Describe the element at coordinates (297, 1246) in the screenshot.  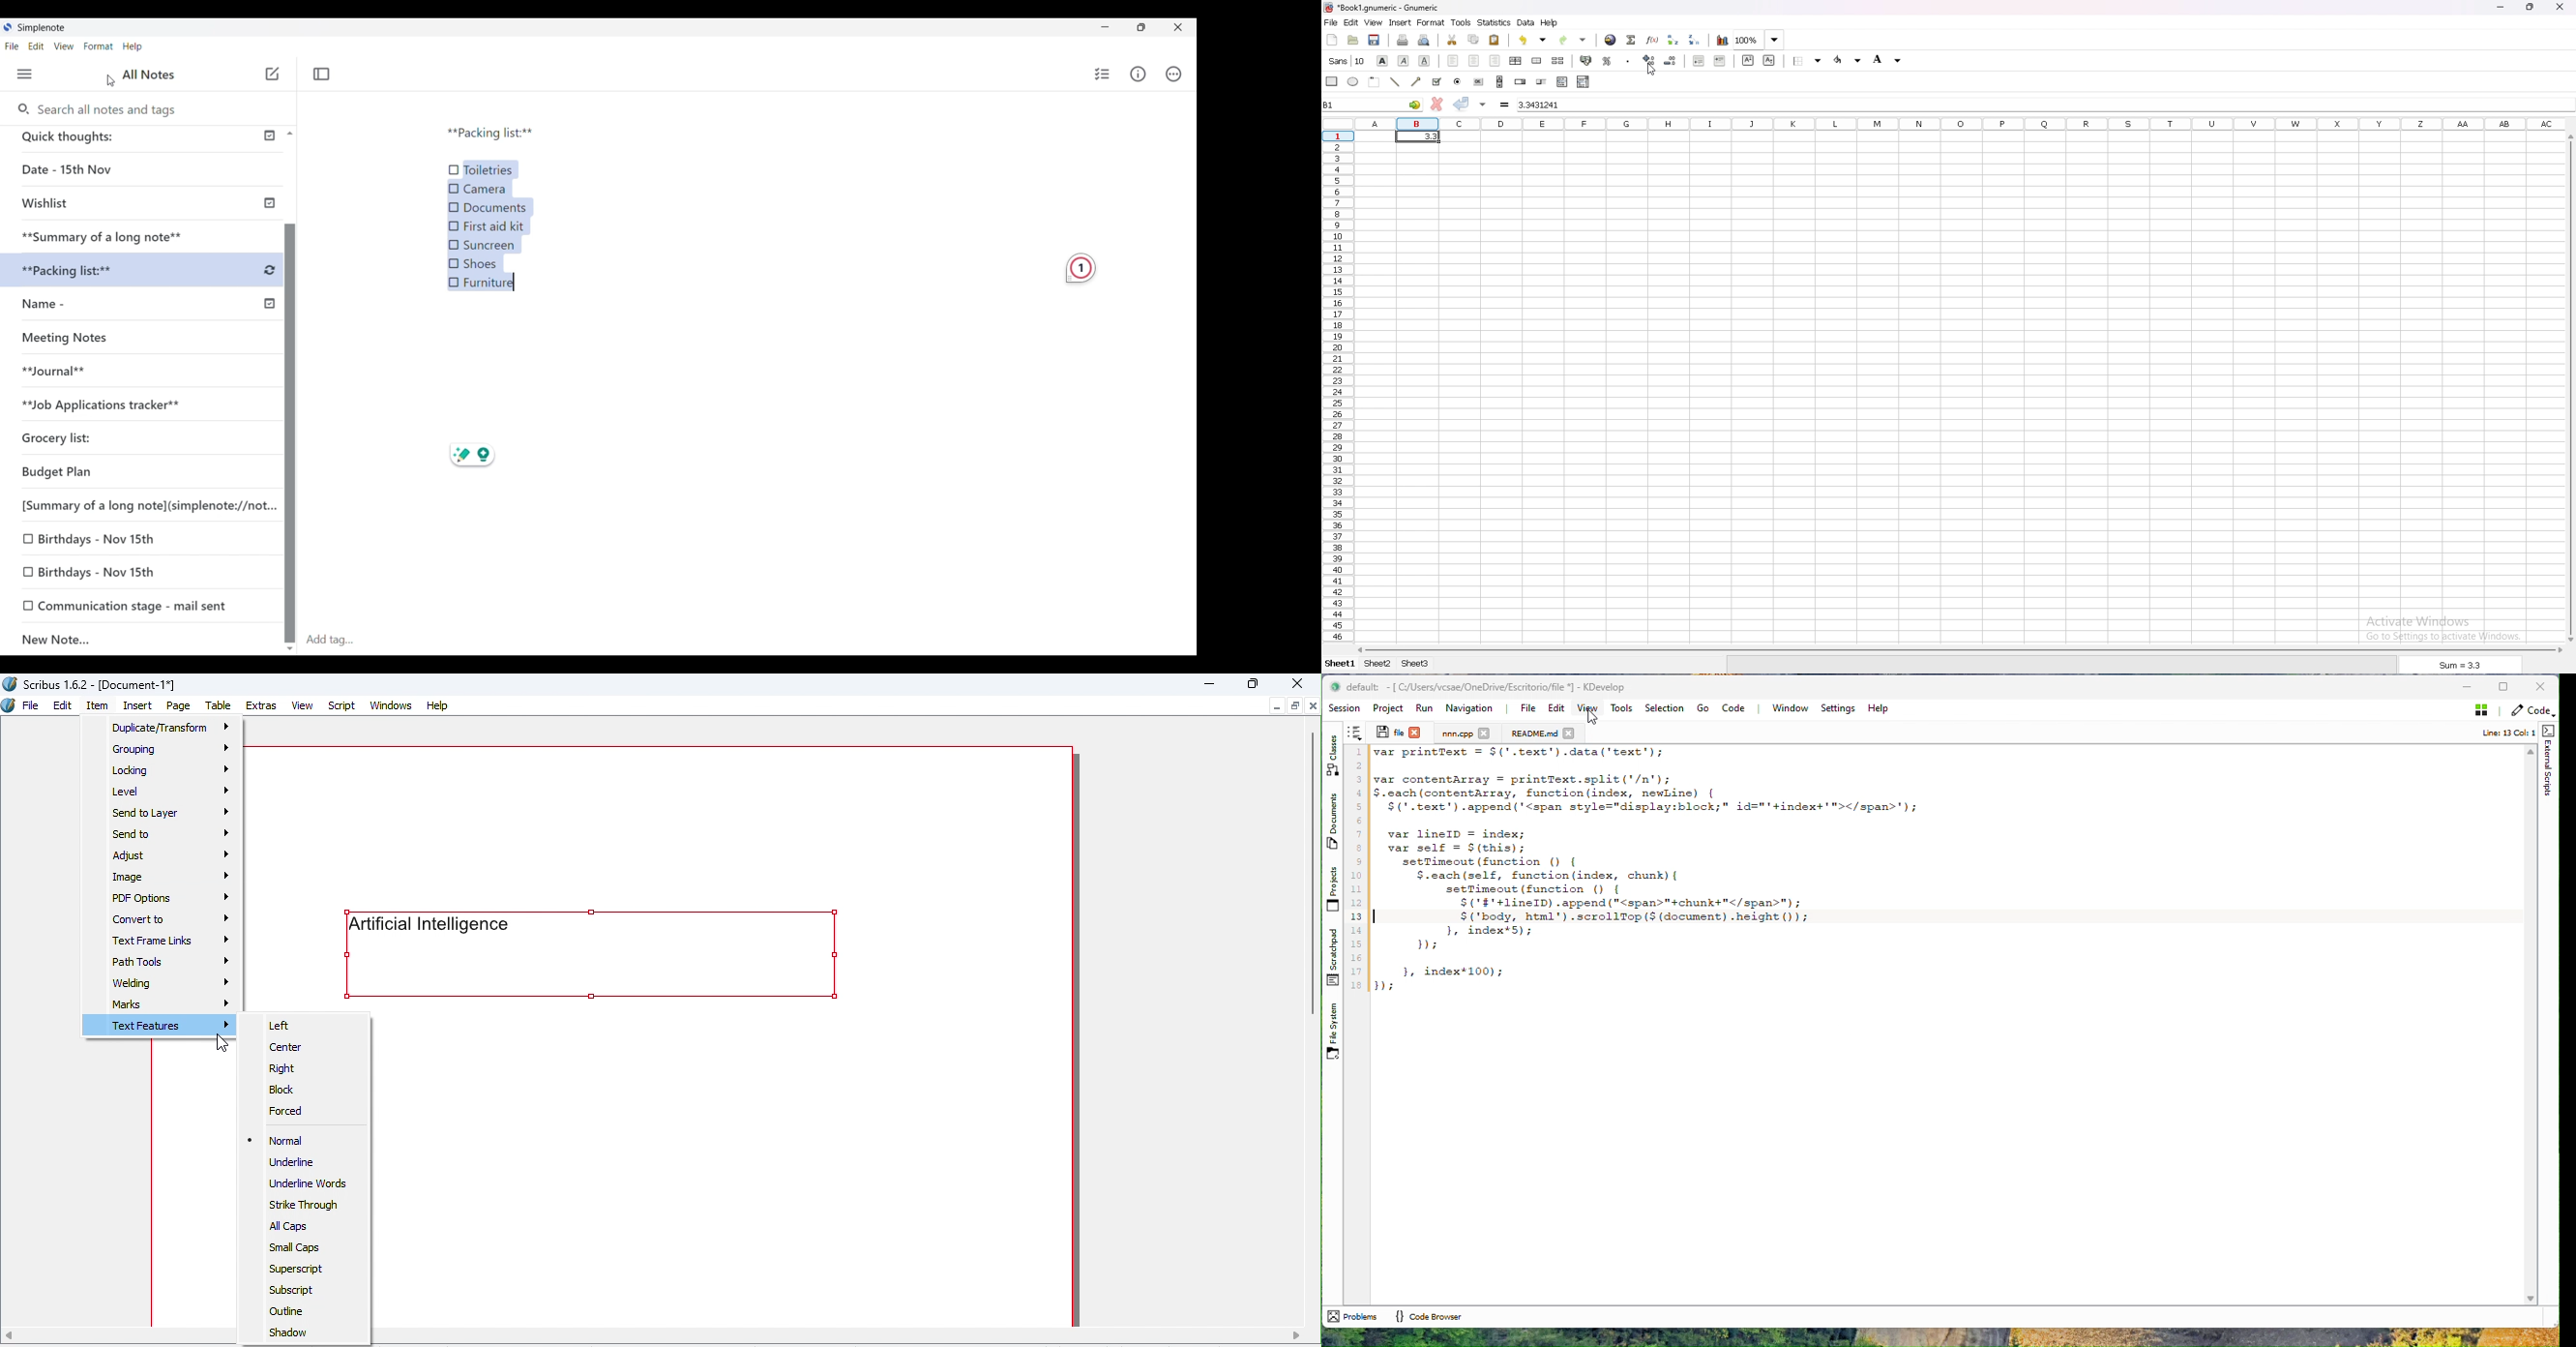
I see `Small Caps` at that location.